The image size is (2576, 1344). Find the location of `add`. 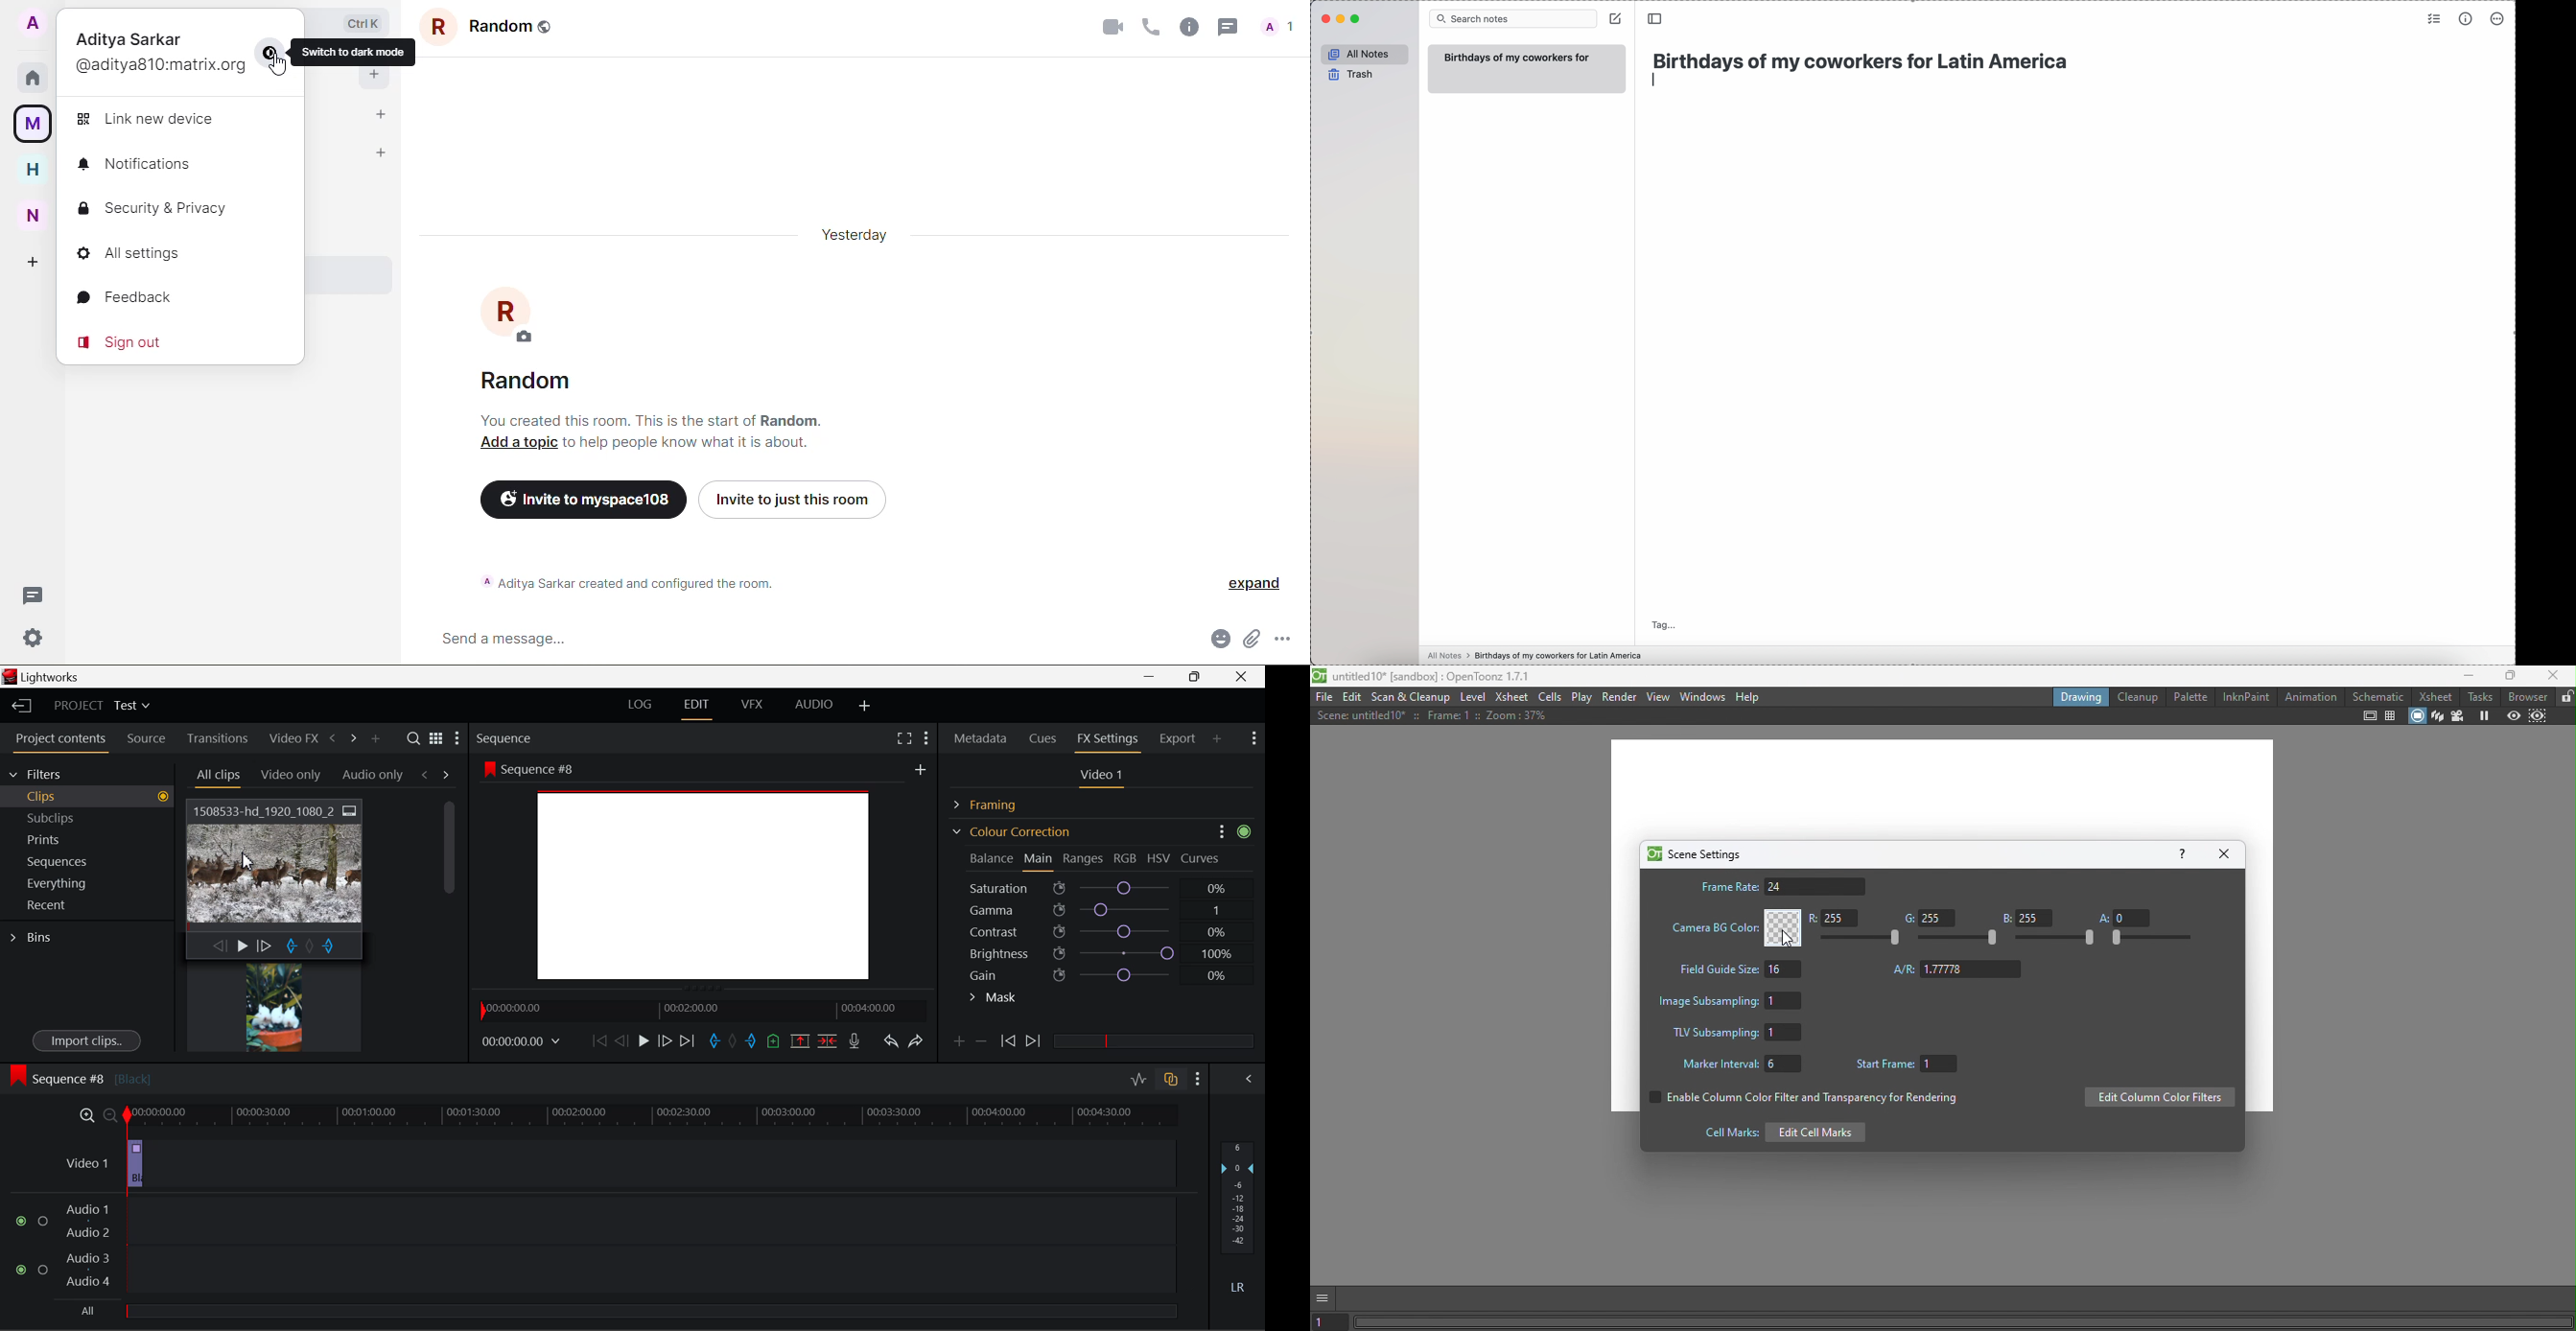

add is located at coordinates (382, 113).